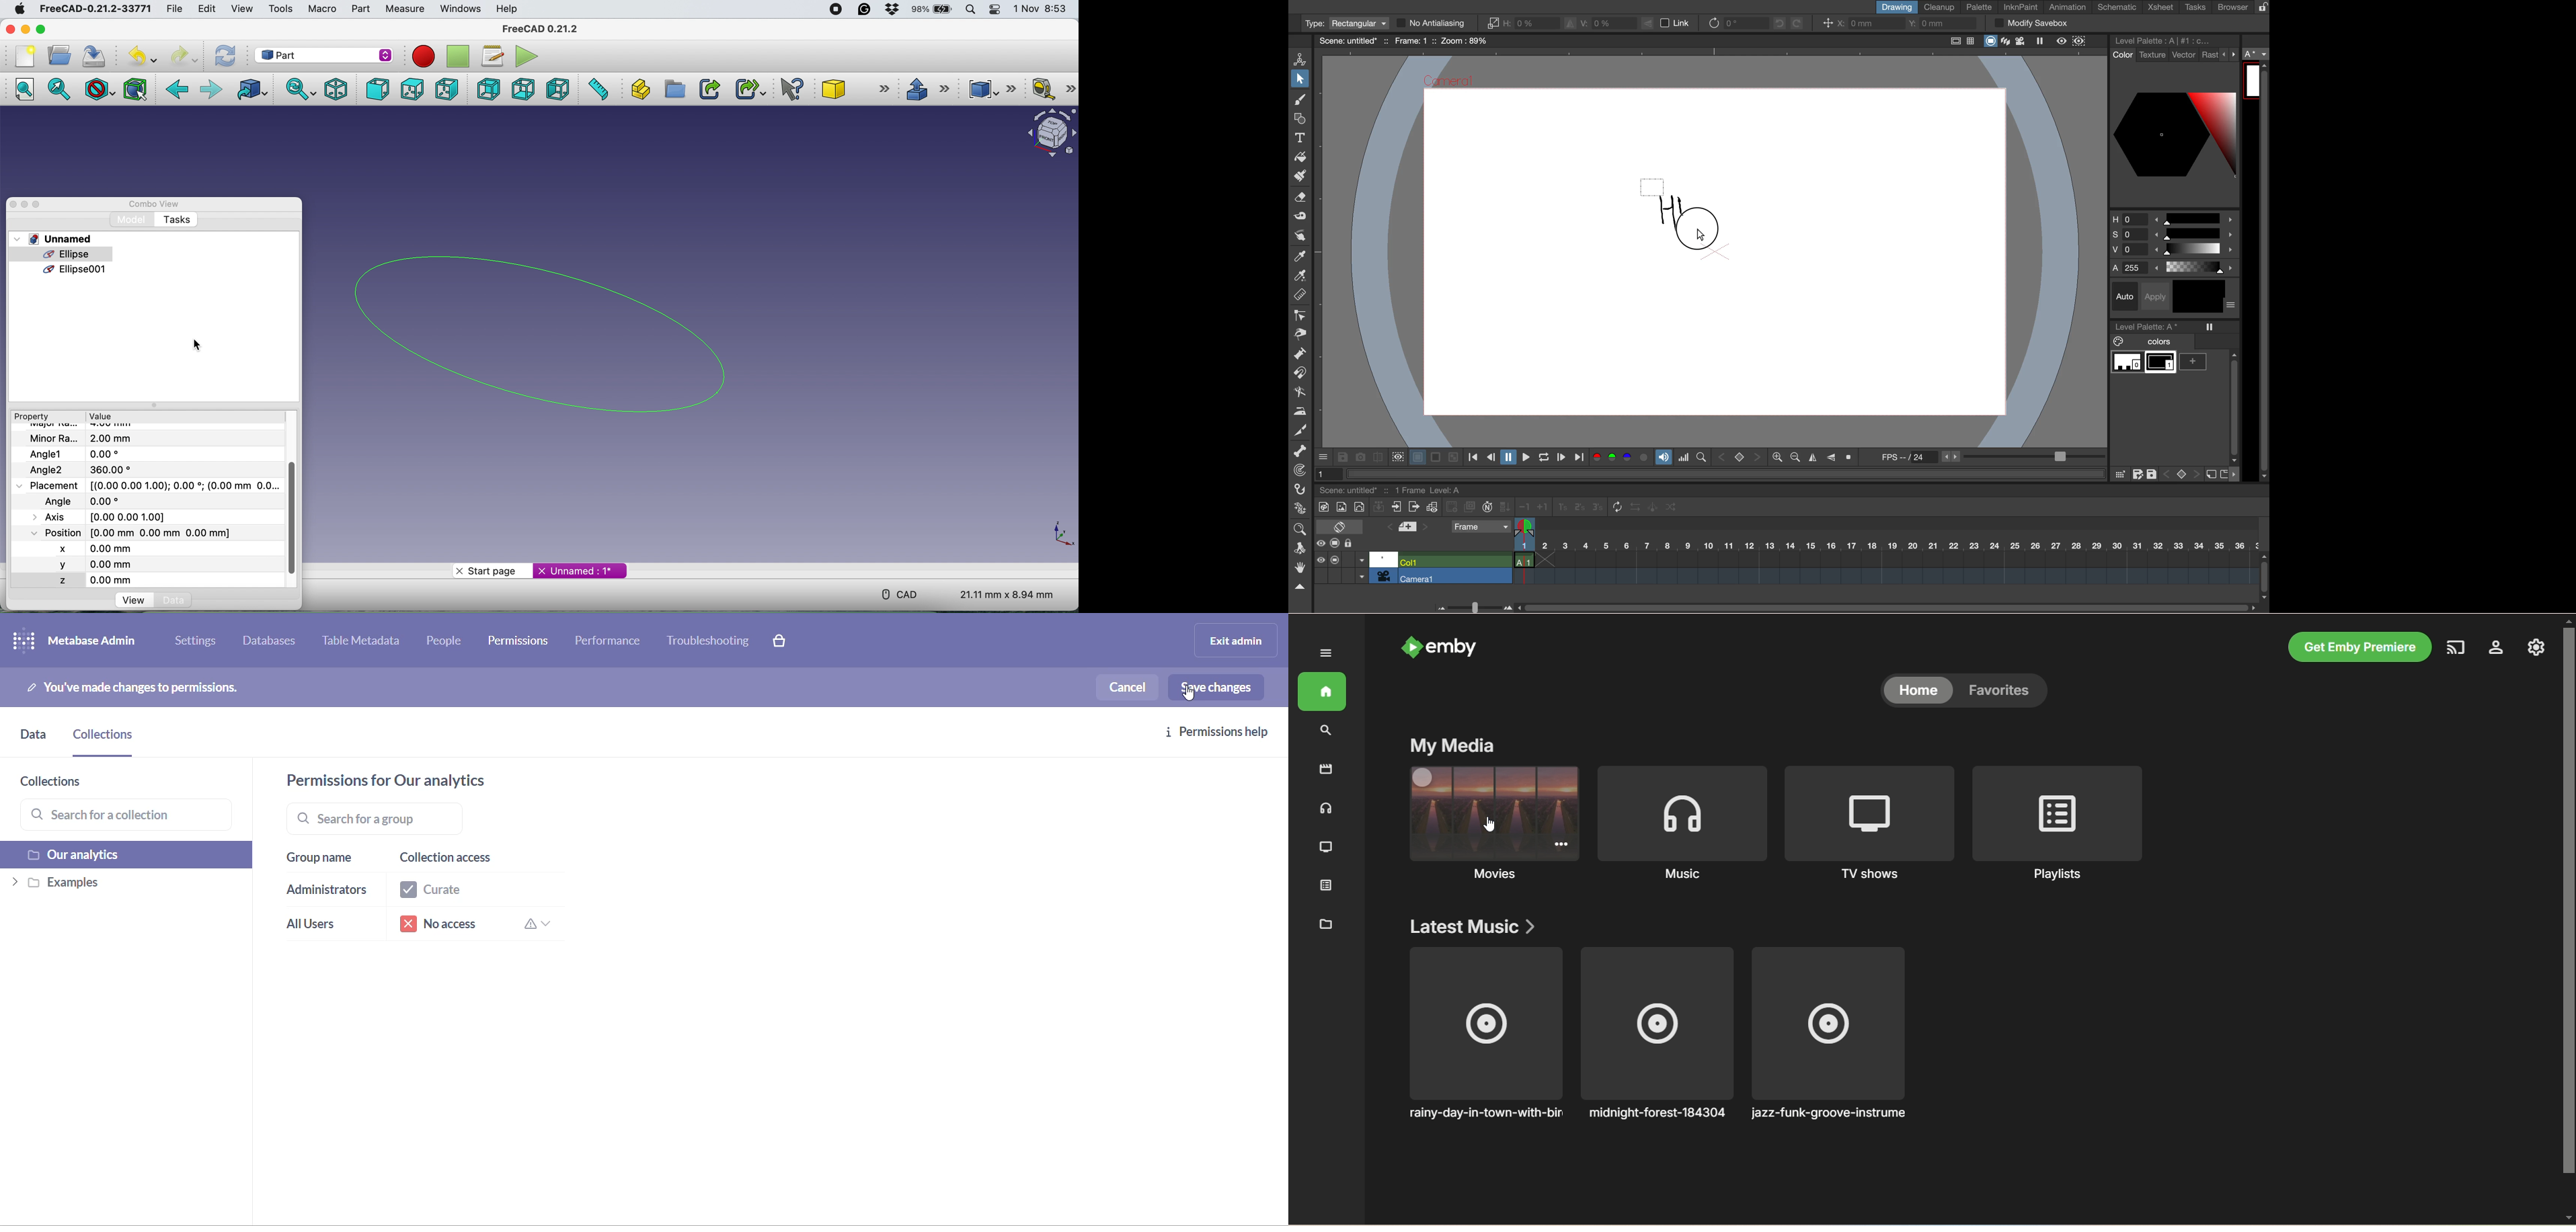  Describe the element at coordinates (1659, 1035) in the screenshot. I see `midnight-forest-184304` at that location.